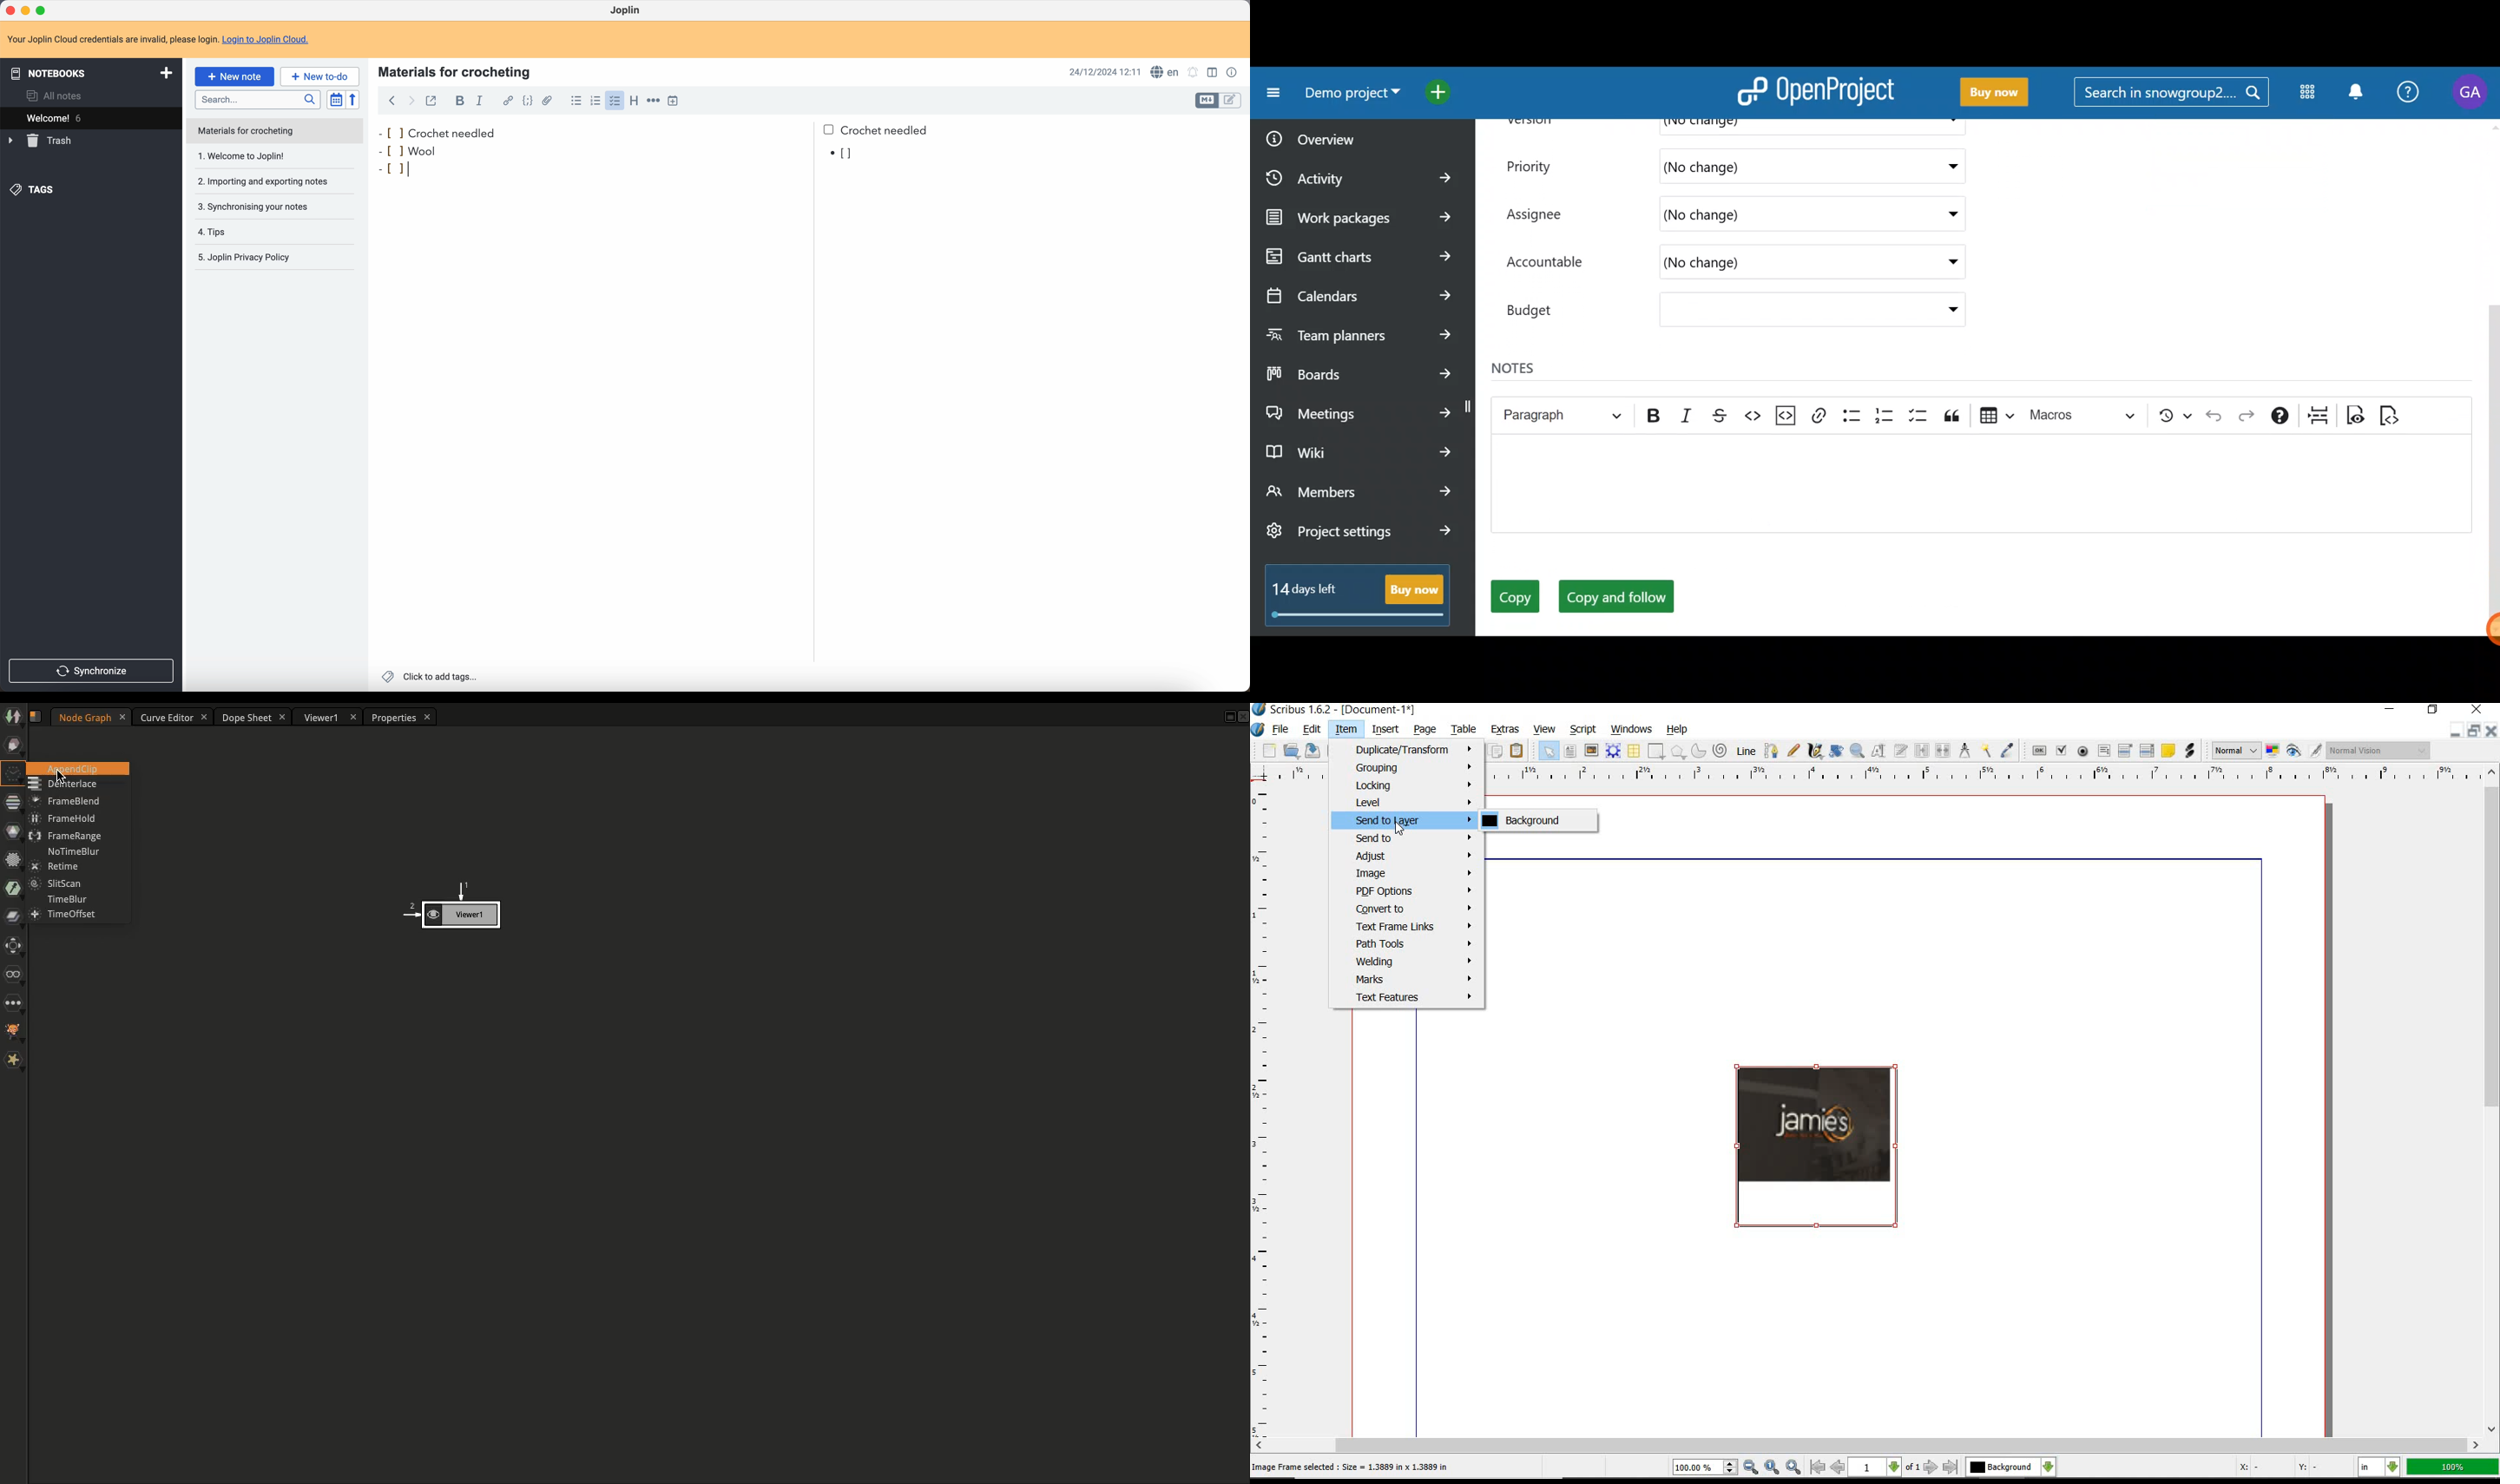  Describe the element at coordinates (1231, 99) in the screenshot. I see `toggle edit layout` at that location.